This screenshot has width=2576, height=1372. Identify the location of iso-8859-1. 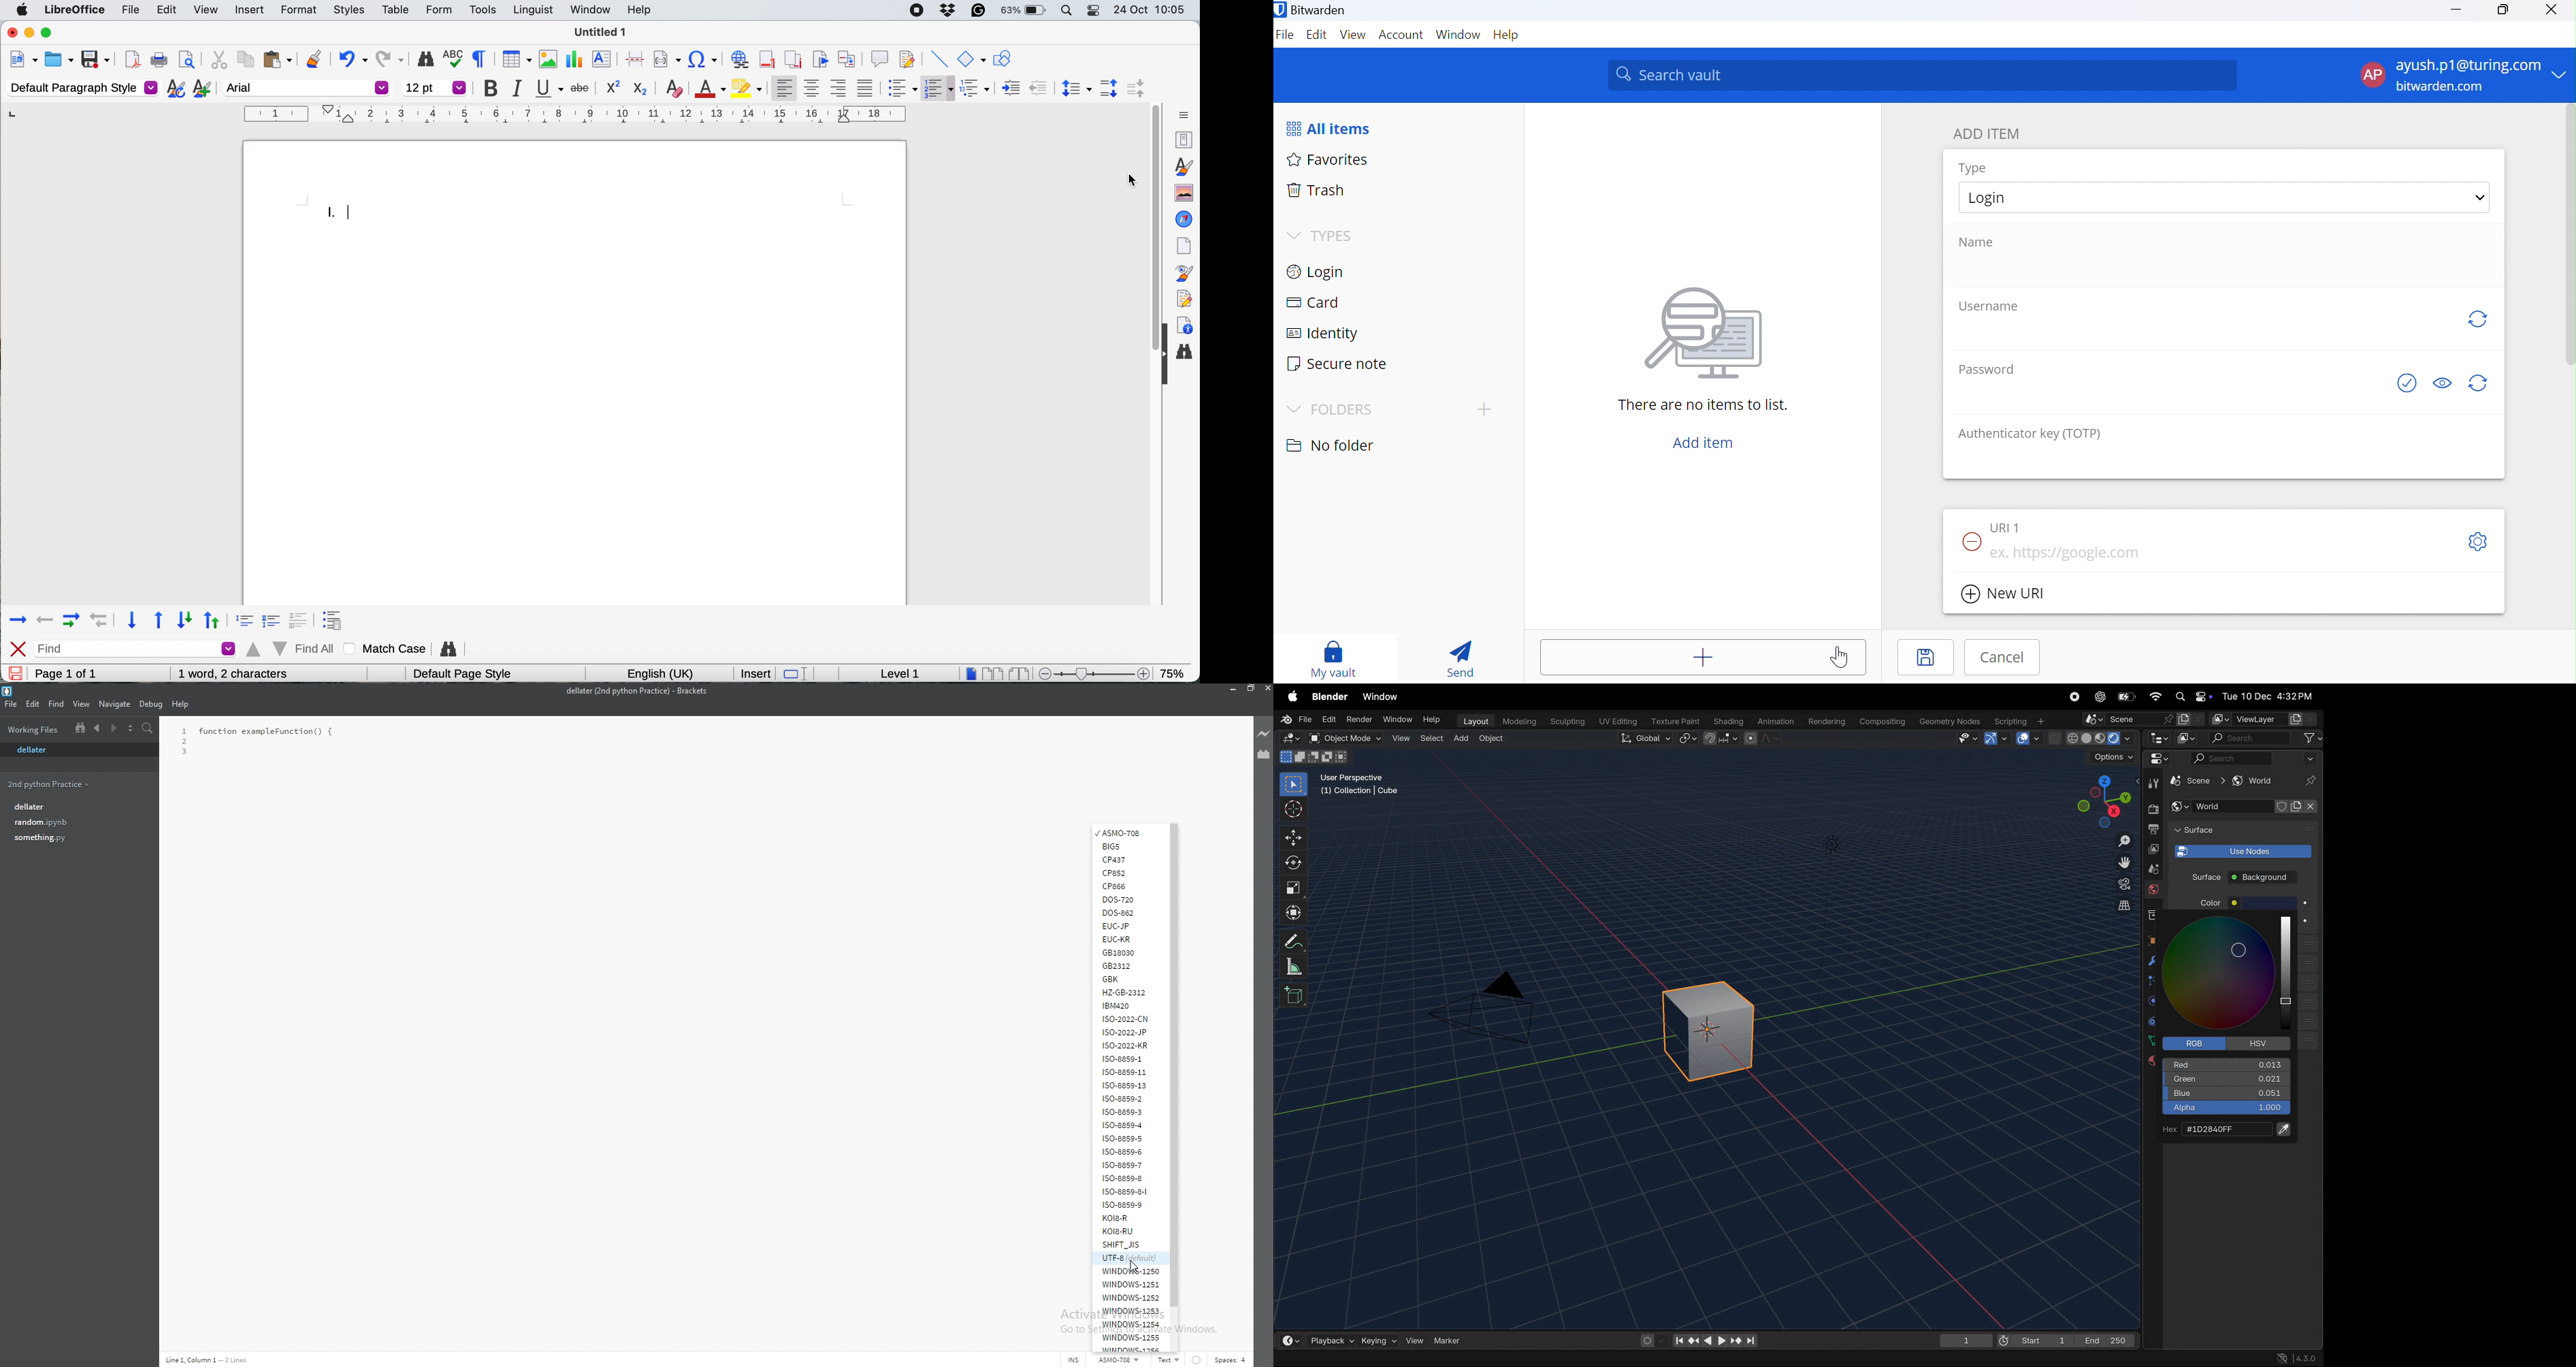
(1129, 1058).